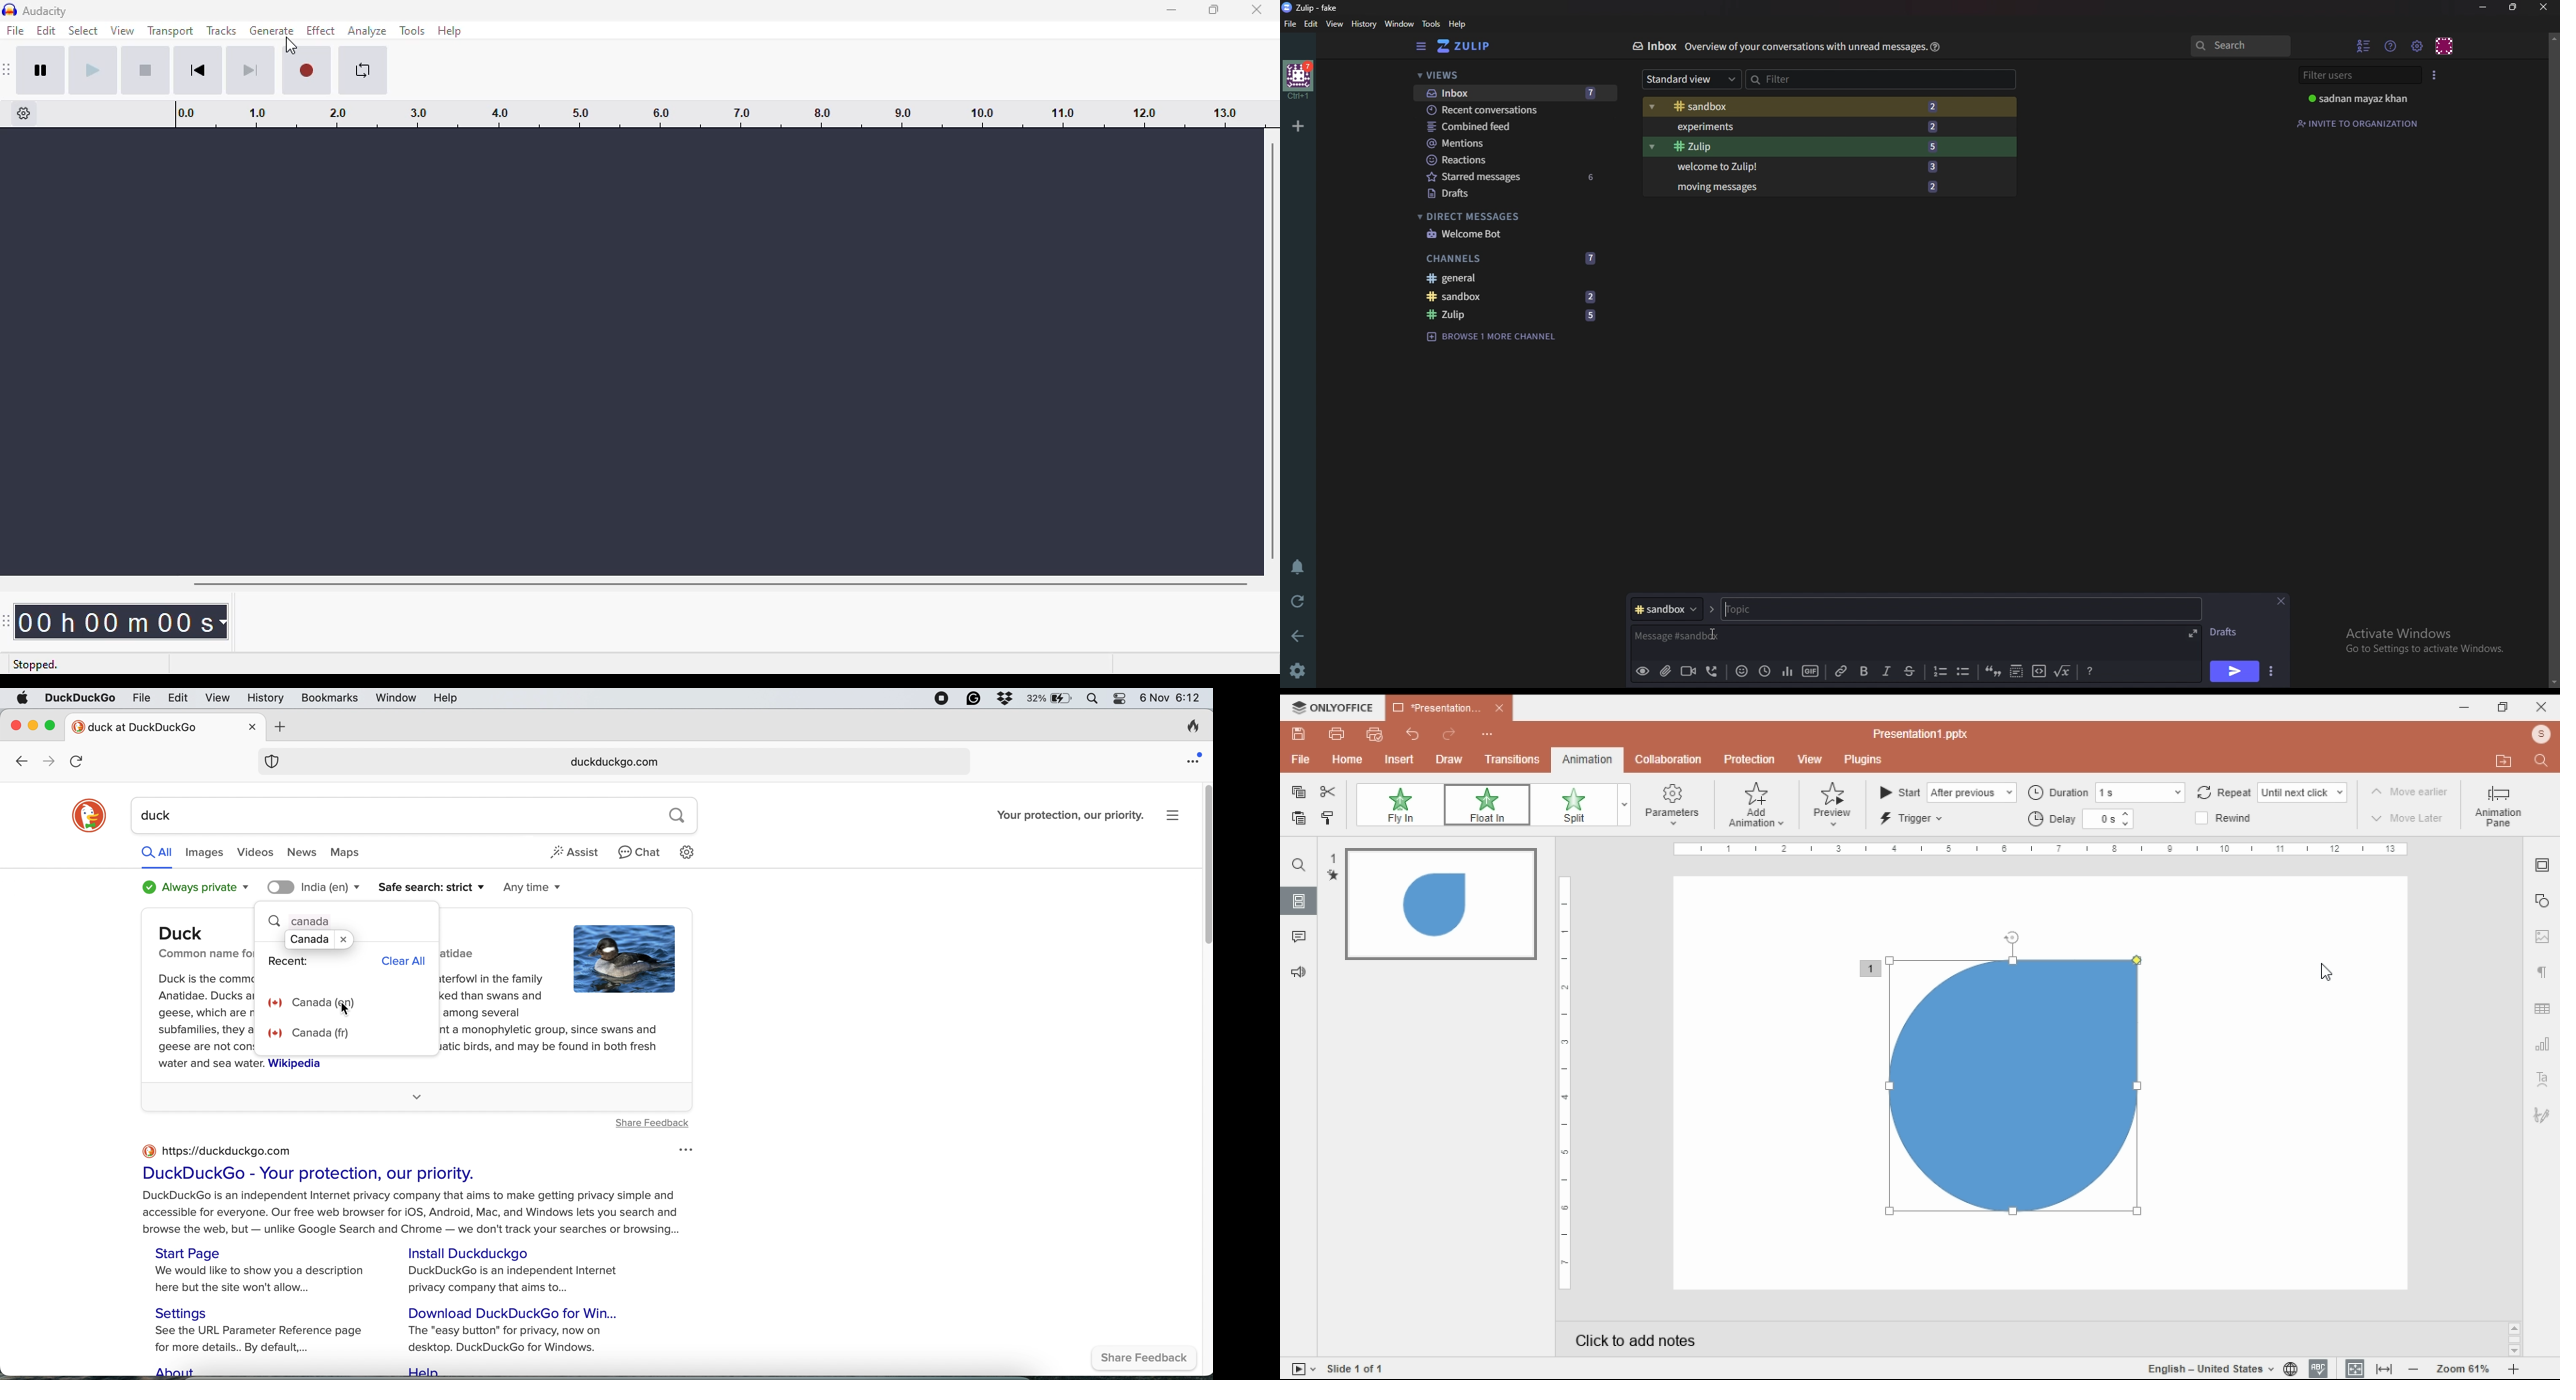 This screenshot has height=1400, width=2576. What do you see at coordinates (316, 1034) in the screenshot?
I see `canada french` at bounding box center [316, 1034].